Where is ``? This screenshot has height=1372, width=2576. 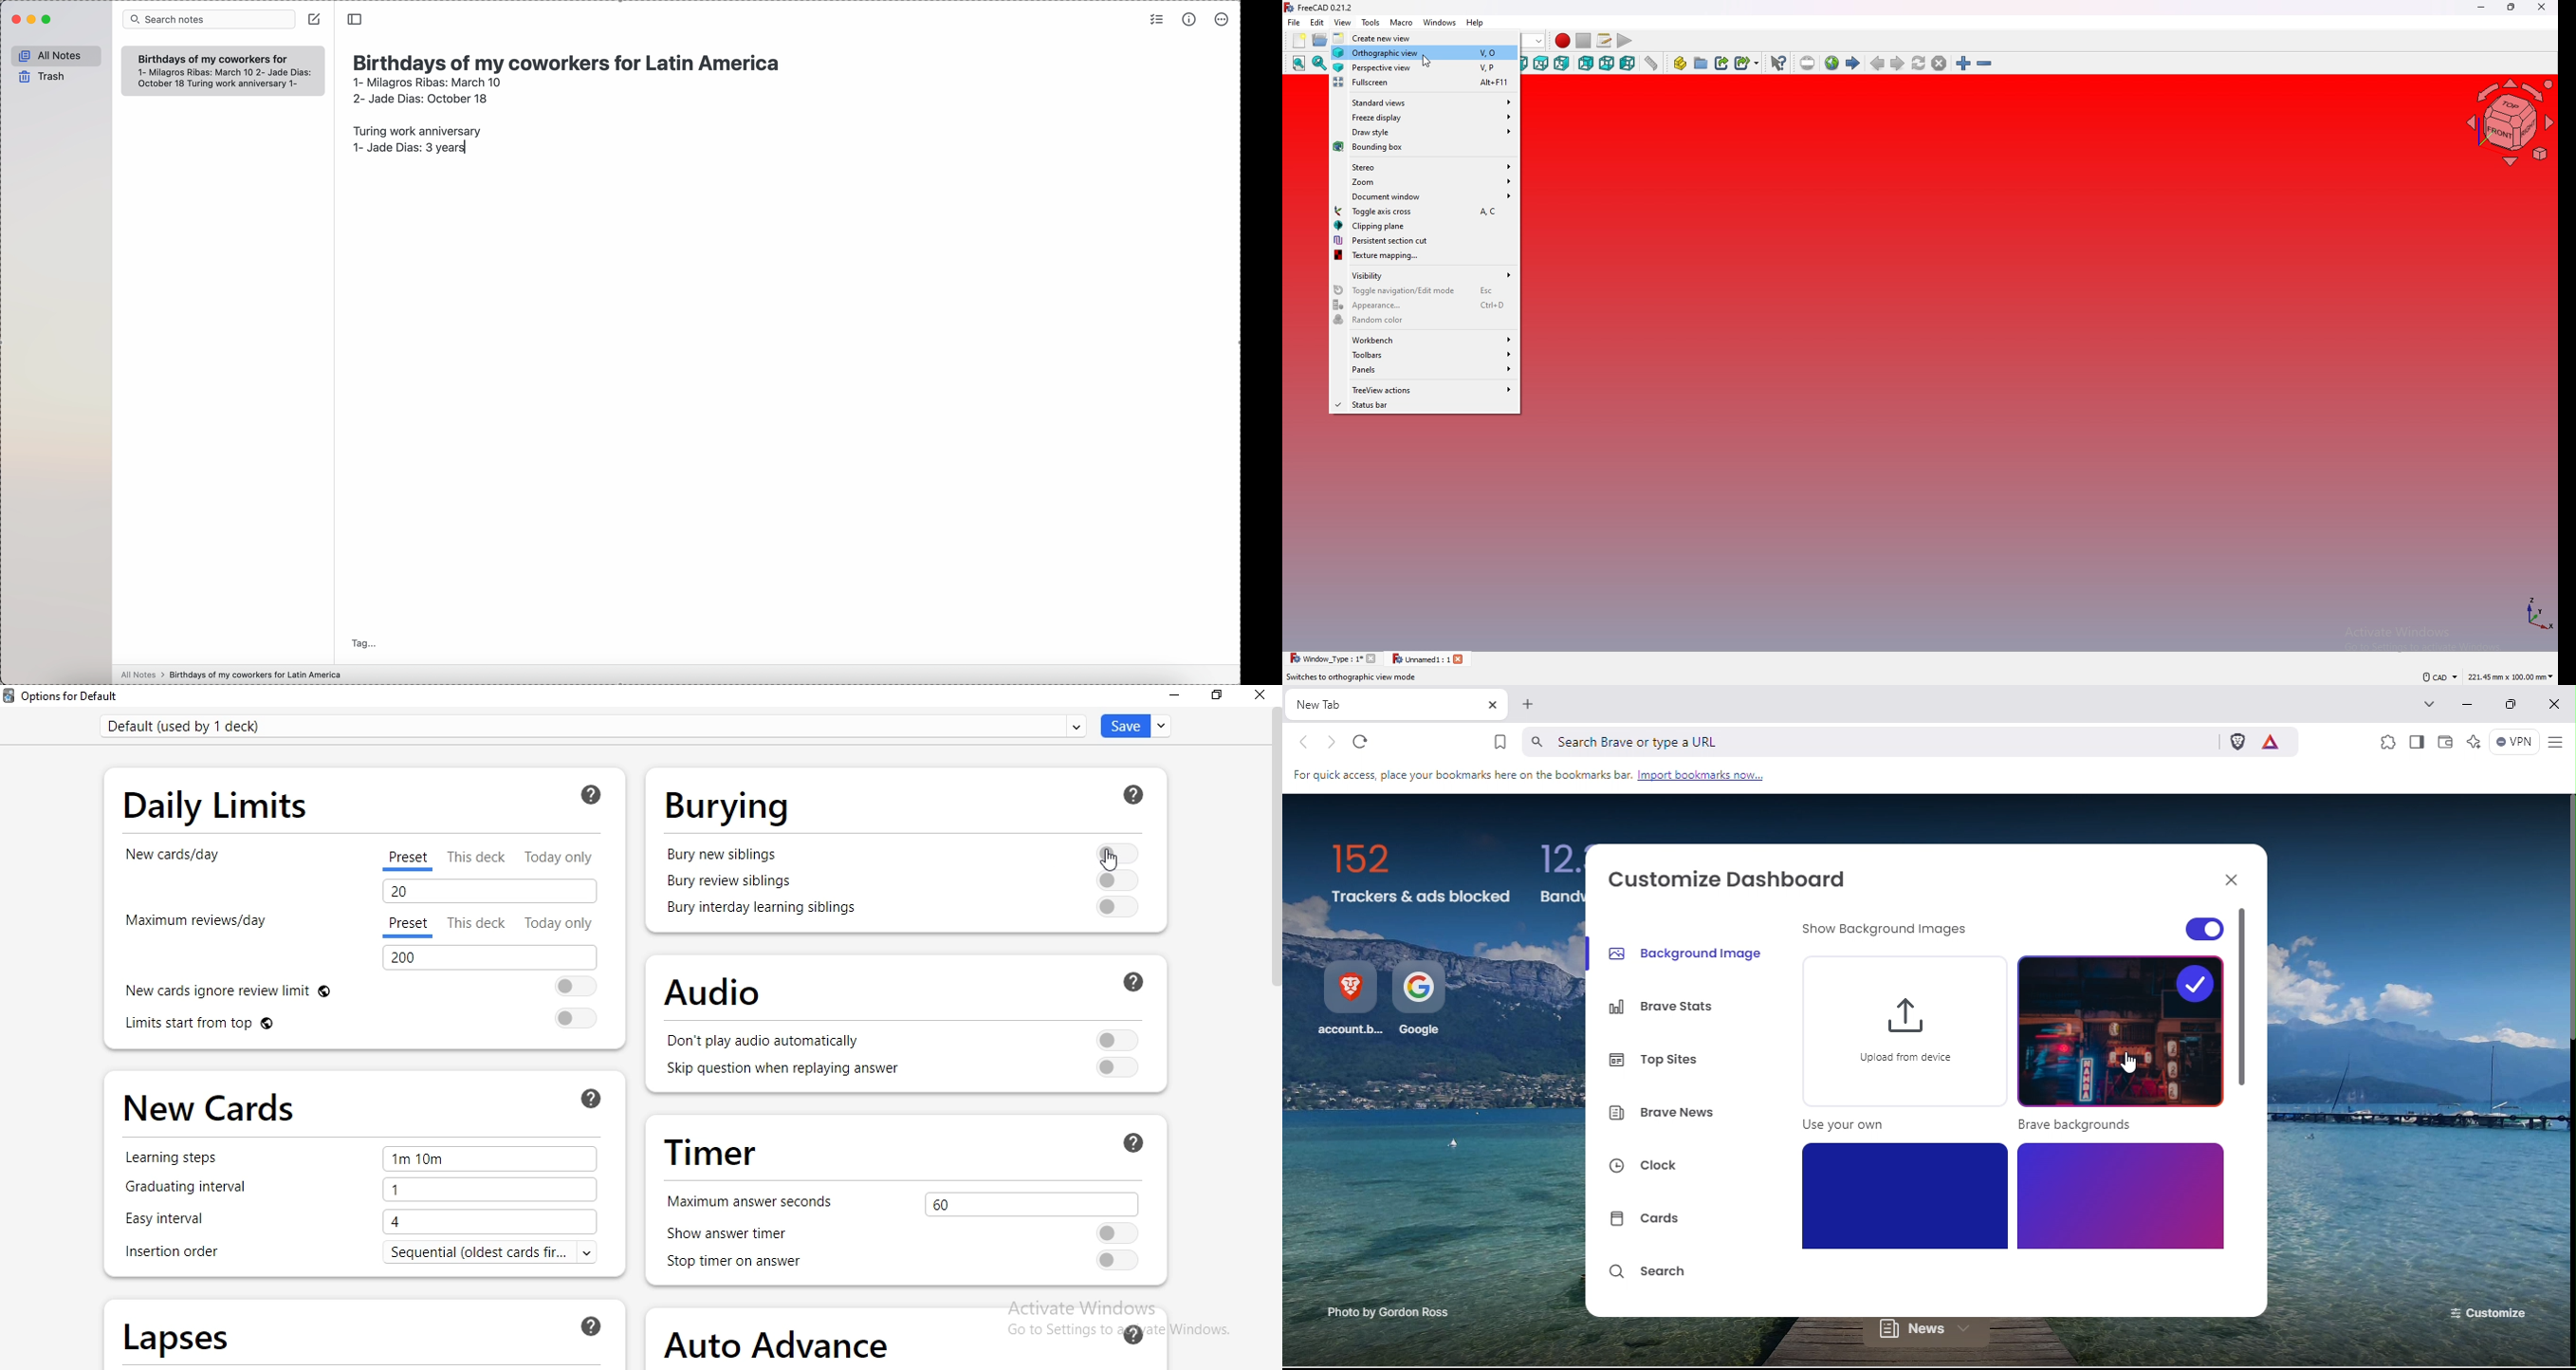  is located at coordinates (1142, 981).